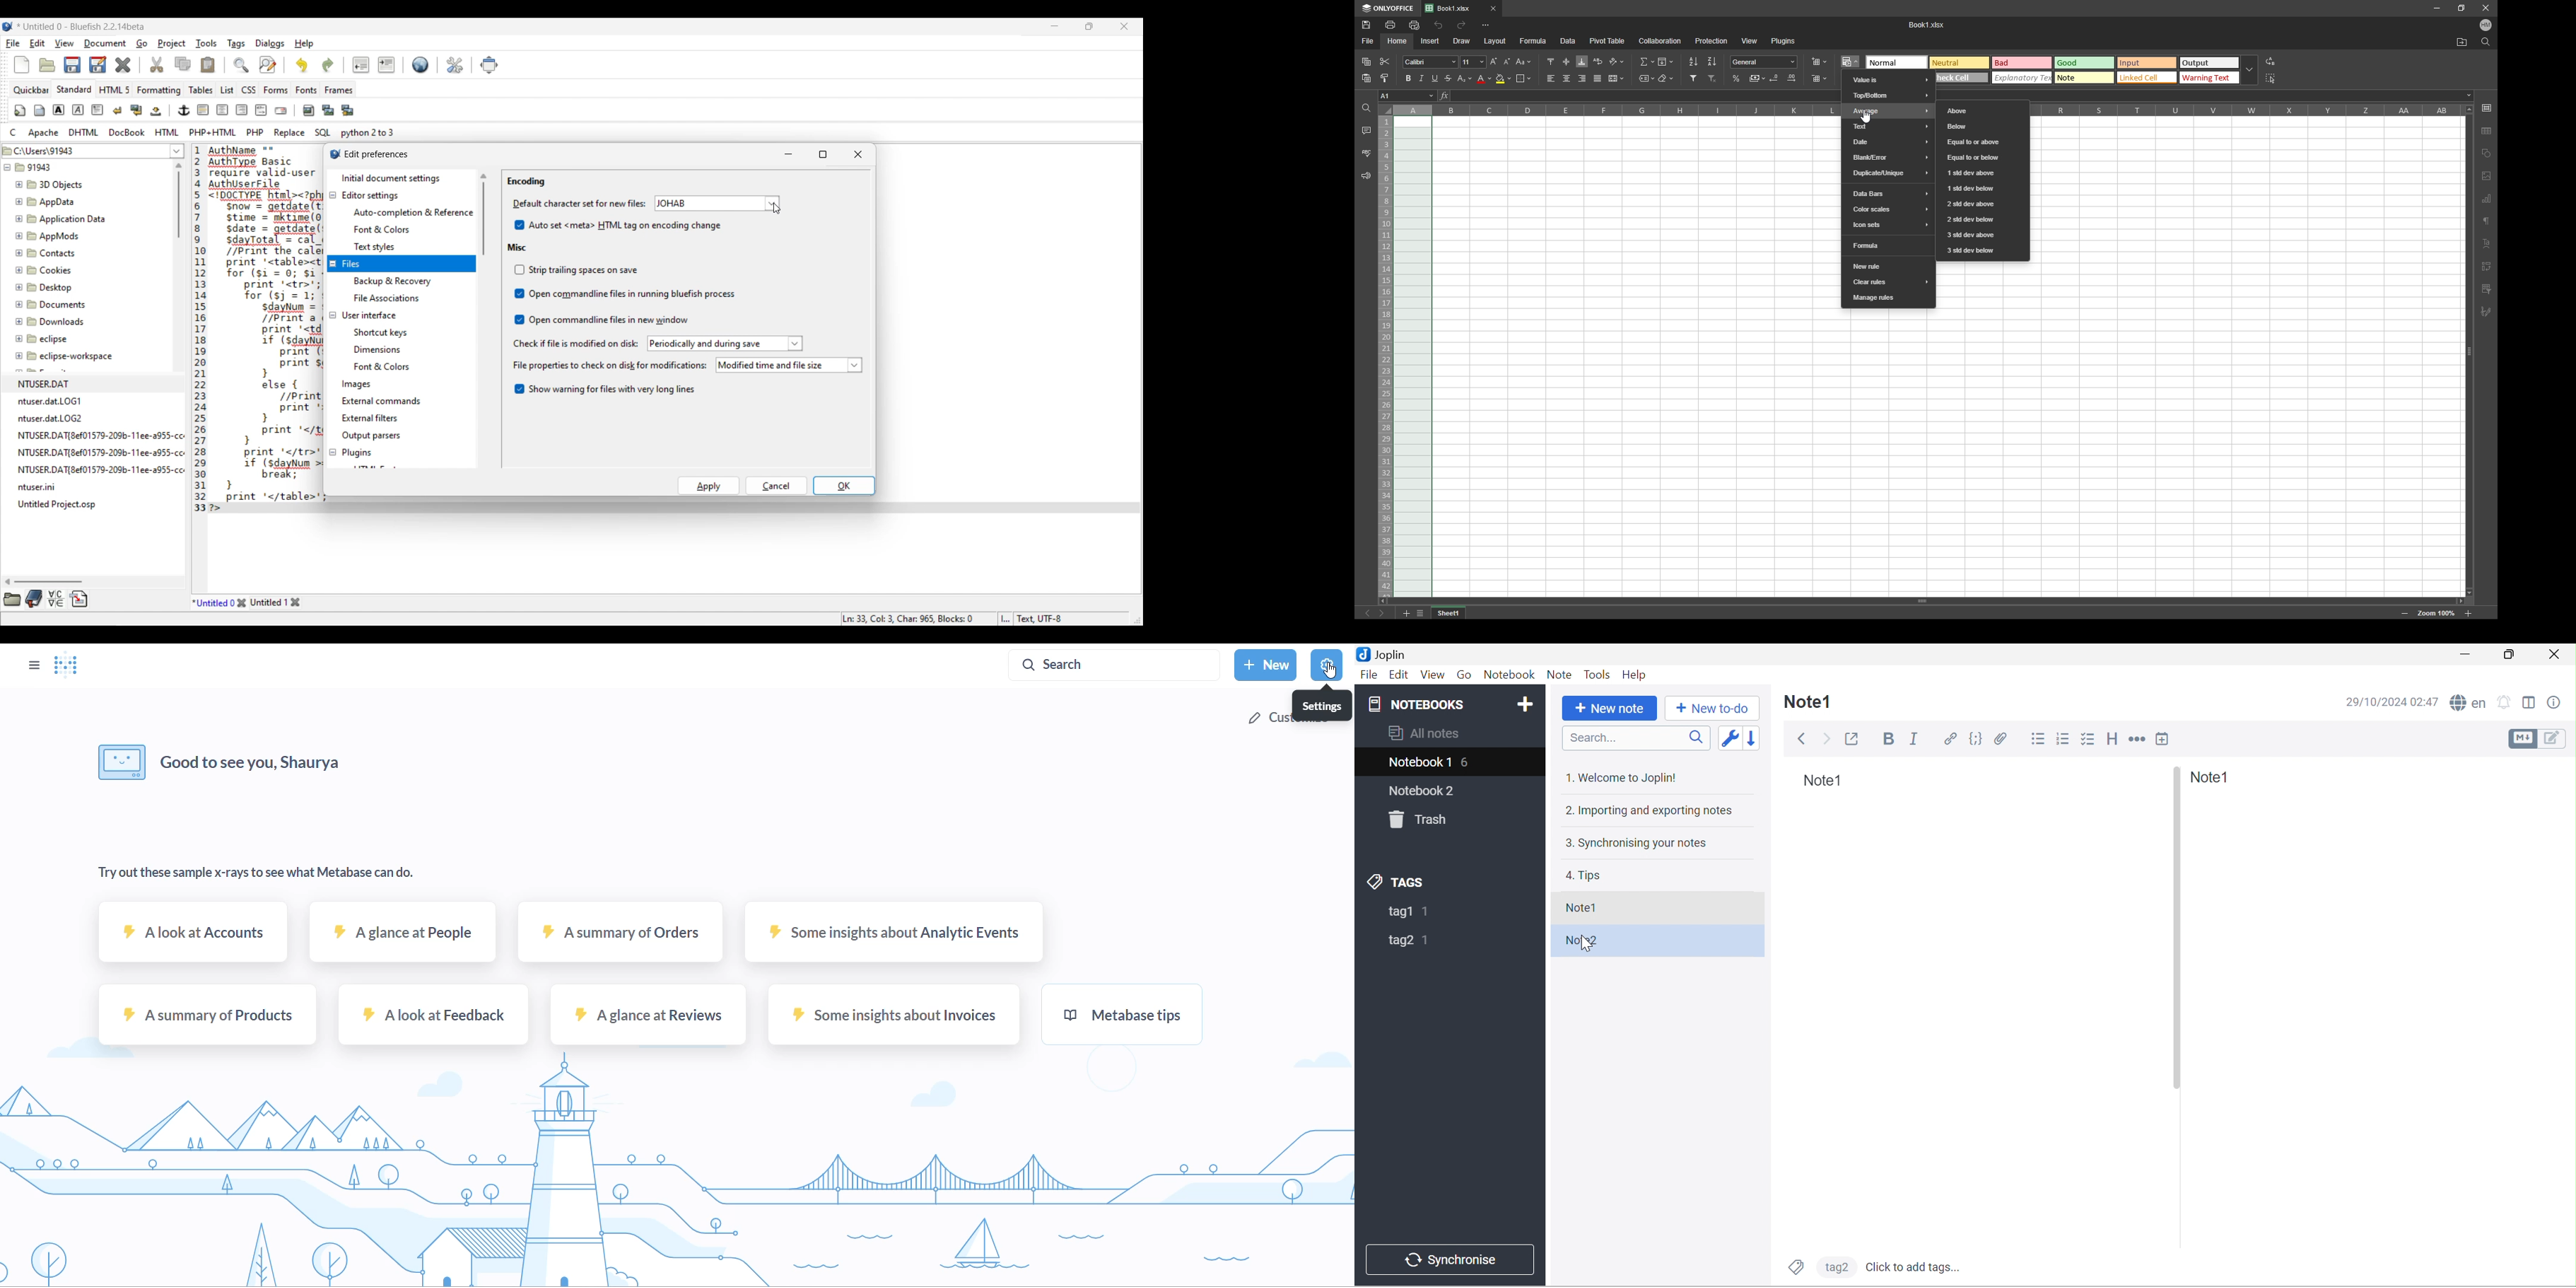 Image resolution: width=2576 pixels, height=1288 pixels. I want to click on Vertical slide bar, so click(484, 214).